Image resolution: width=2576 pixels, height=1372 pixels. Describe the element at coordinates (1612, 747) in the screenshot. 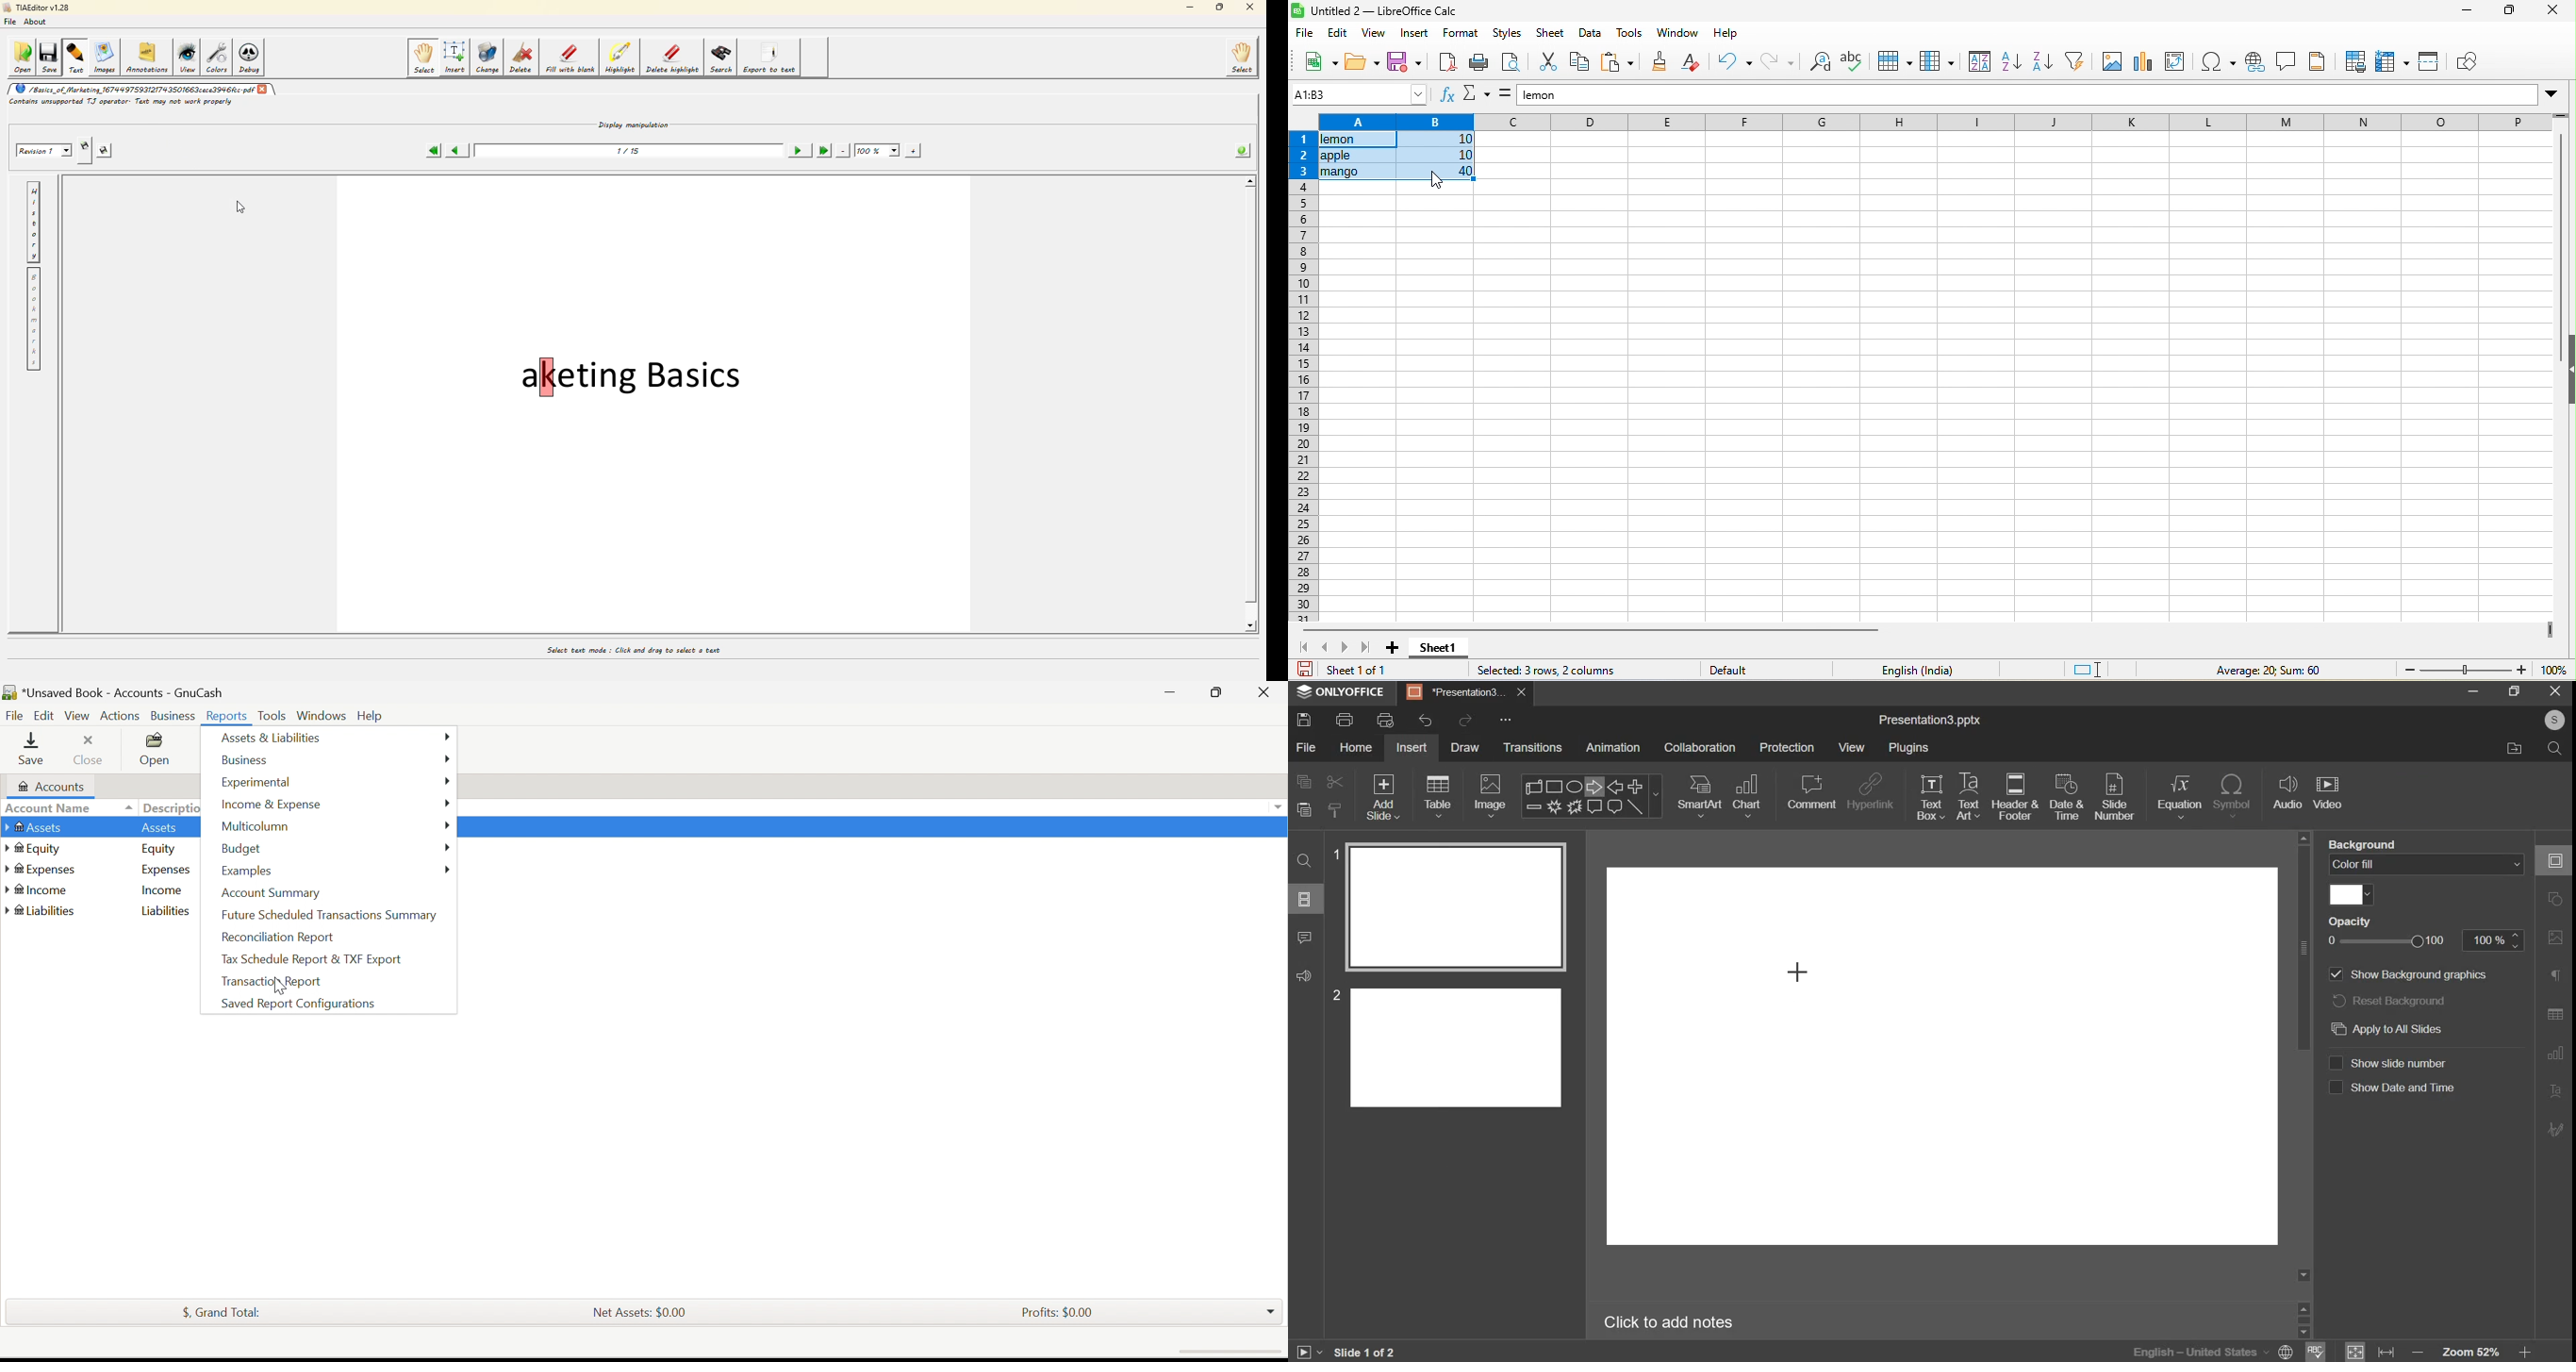

I see `animation` at that location.